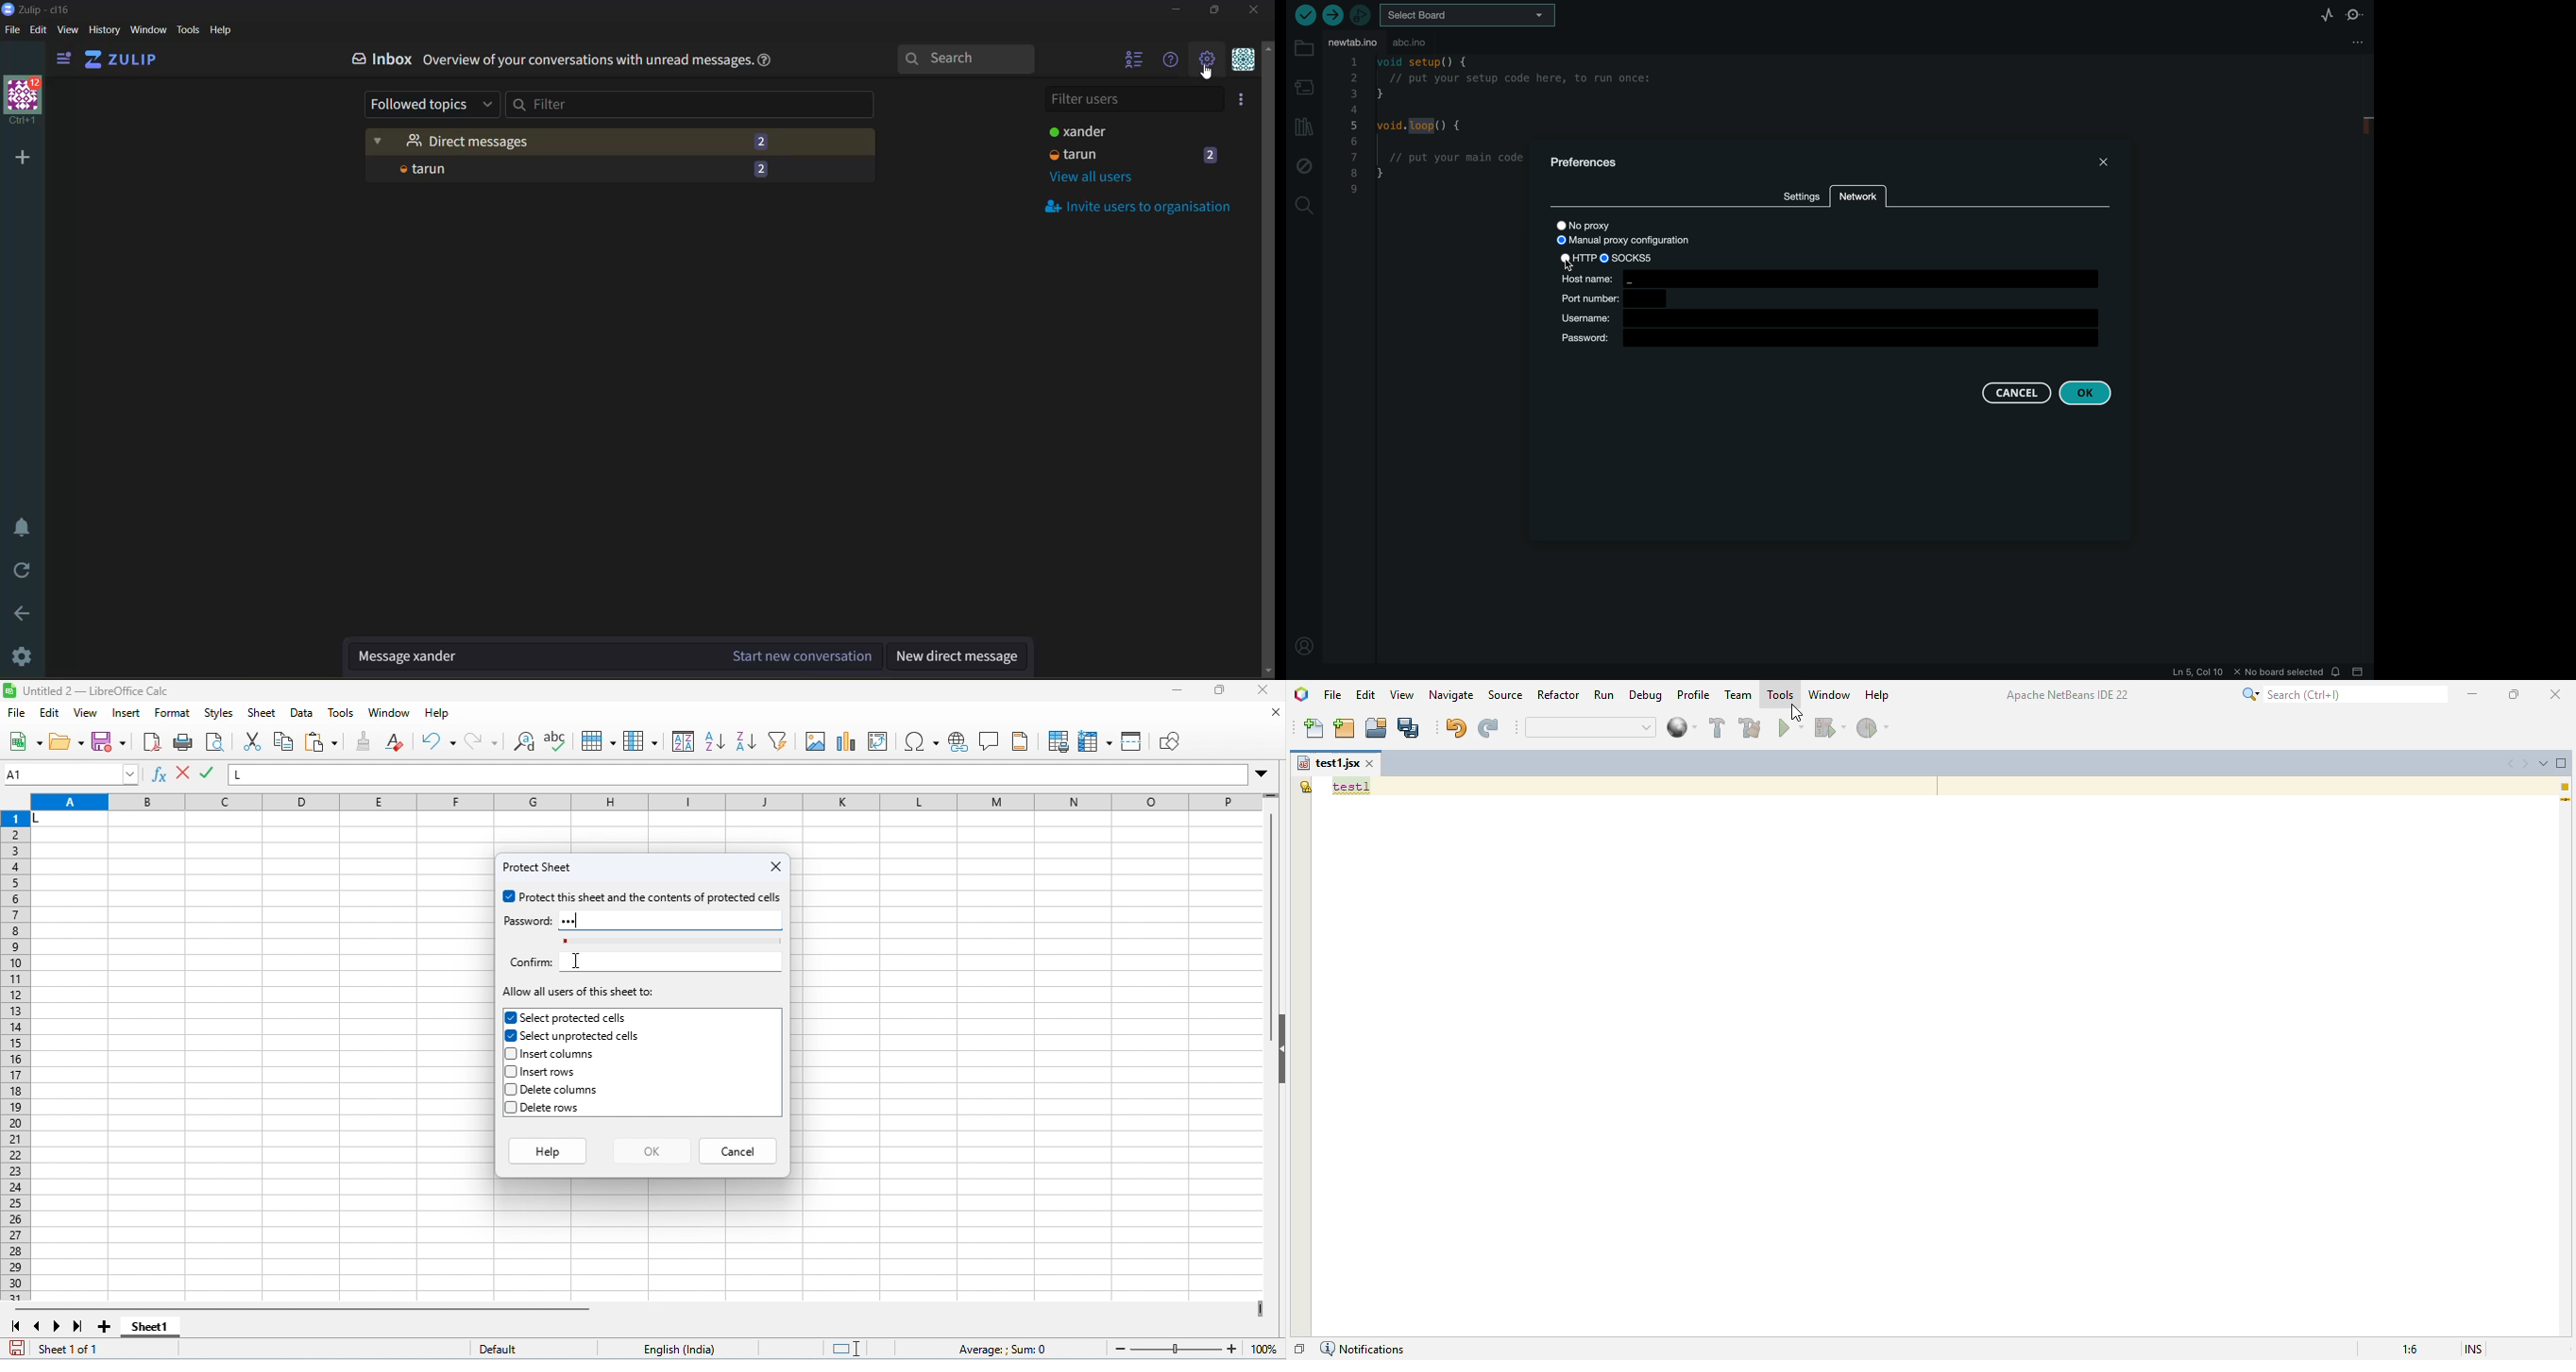  Describe the element at coordinates (1402, 695) in the screenshot. I see `view` at that location.